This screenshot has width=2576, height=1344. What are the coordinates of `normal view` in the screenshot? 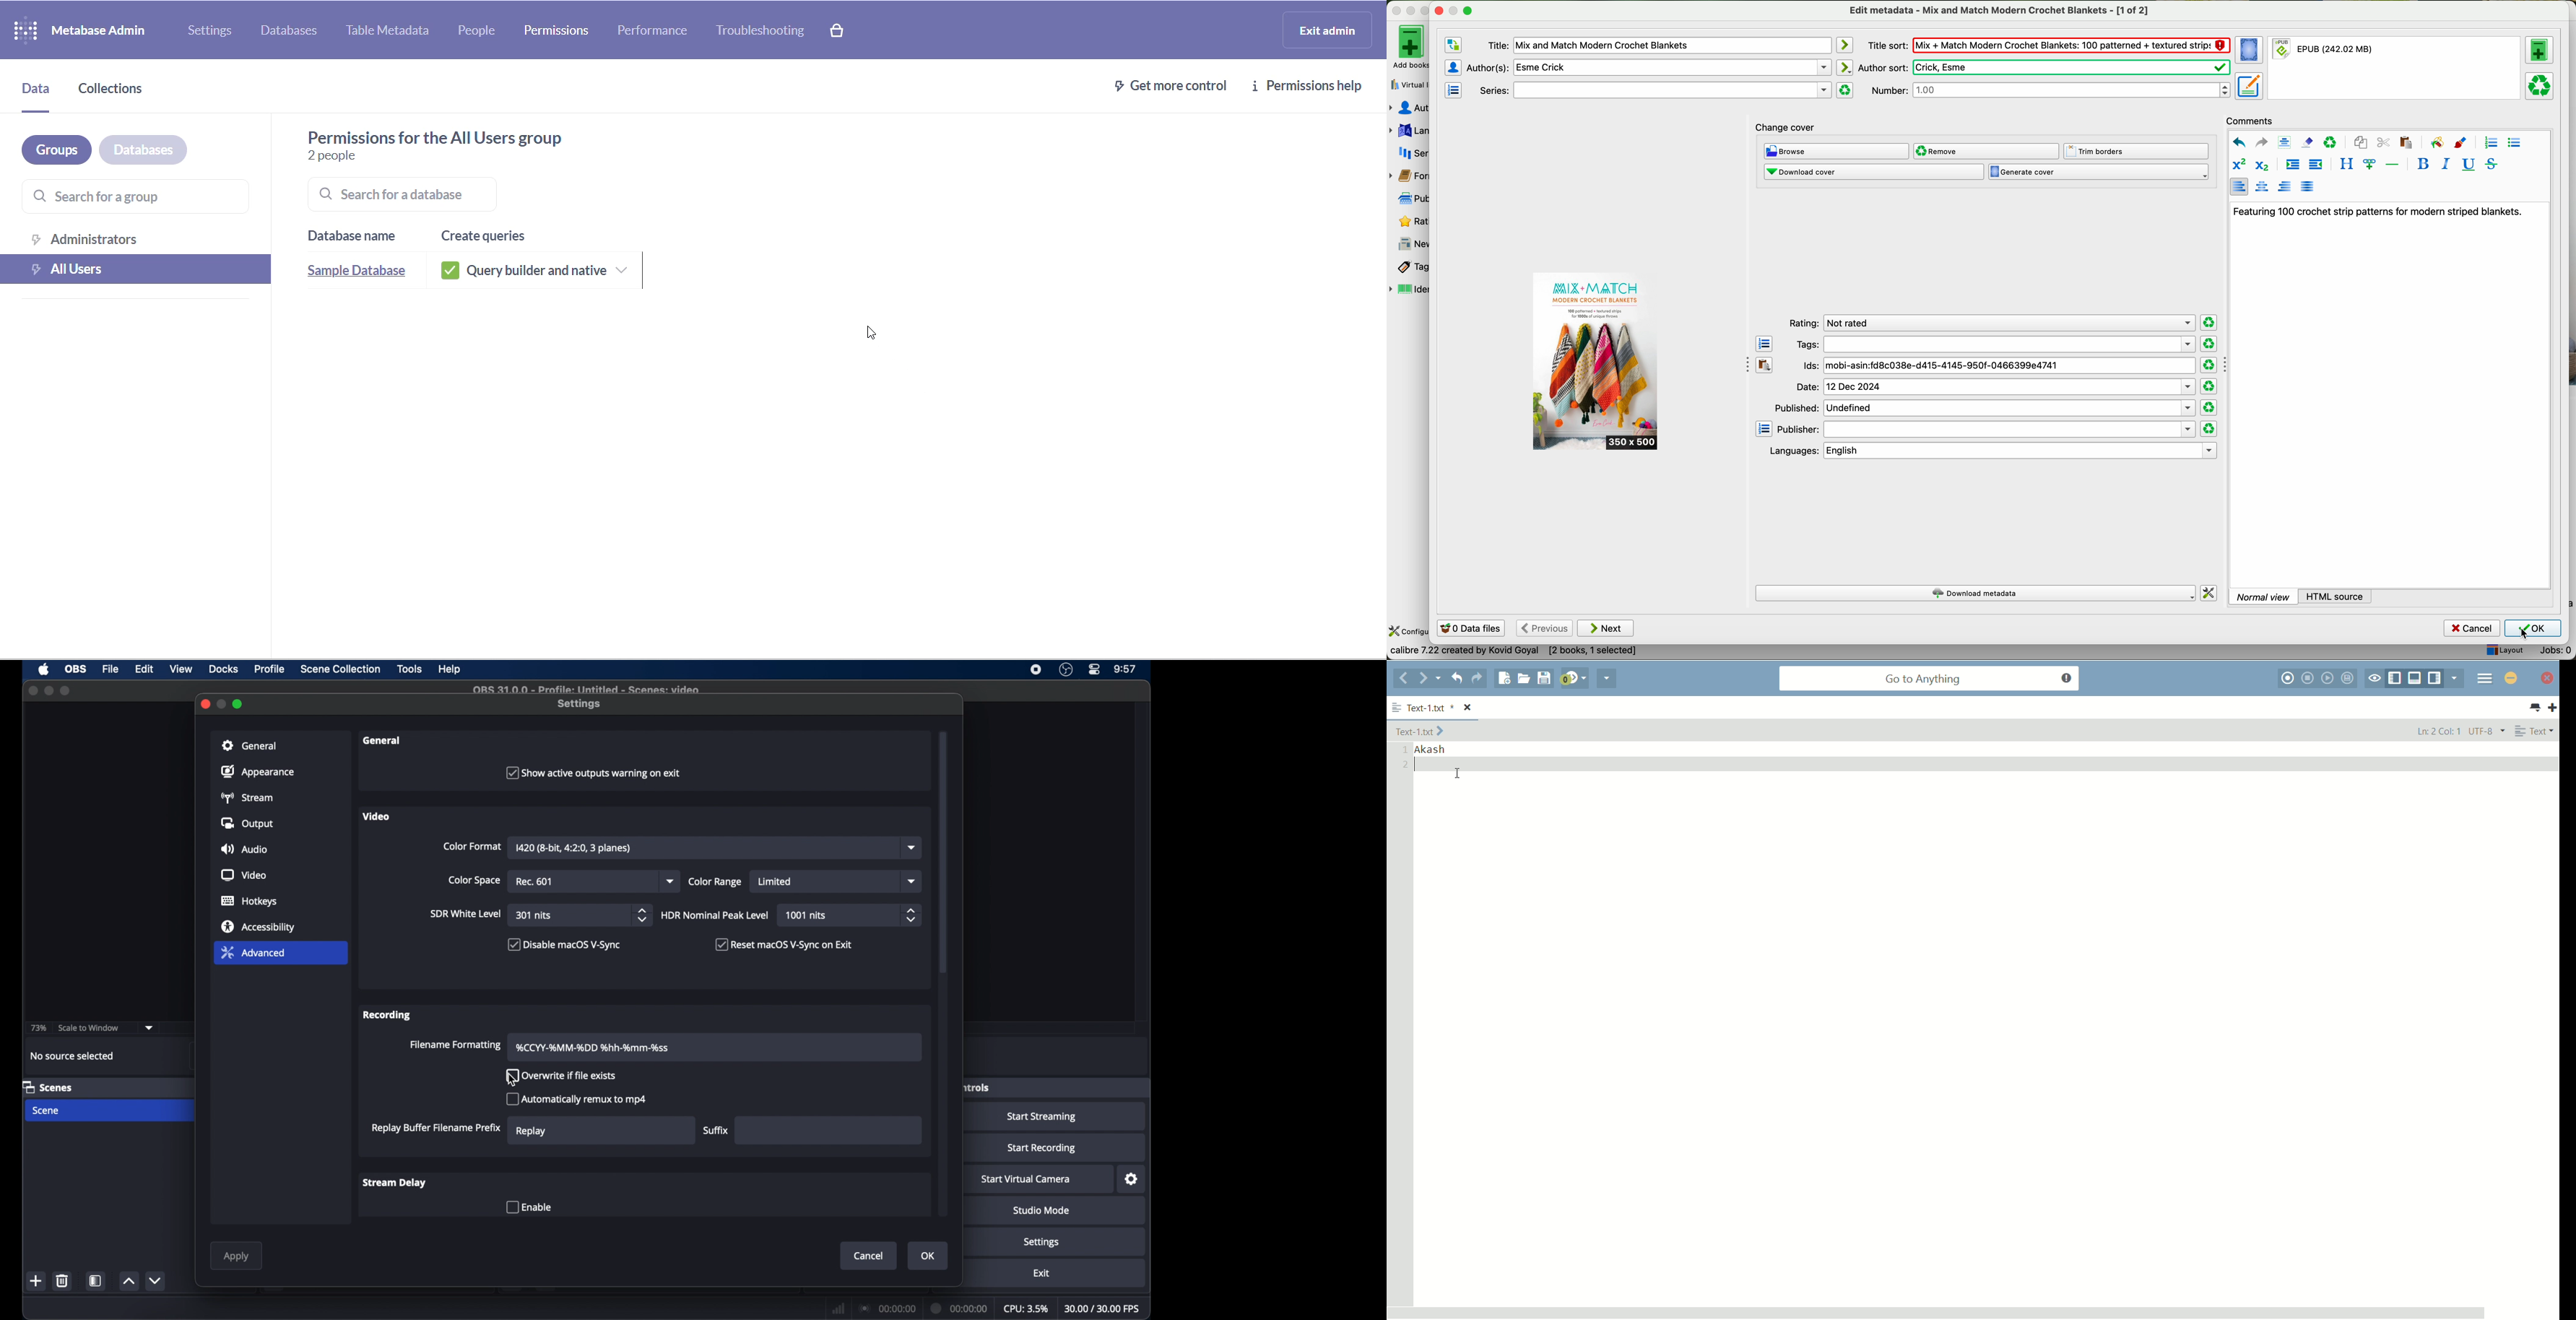 It's located at (2263, 596).